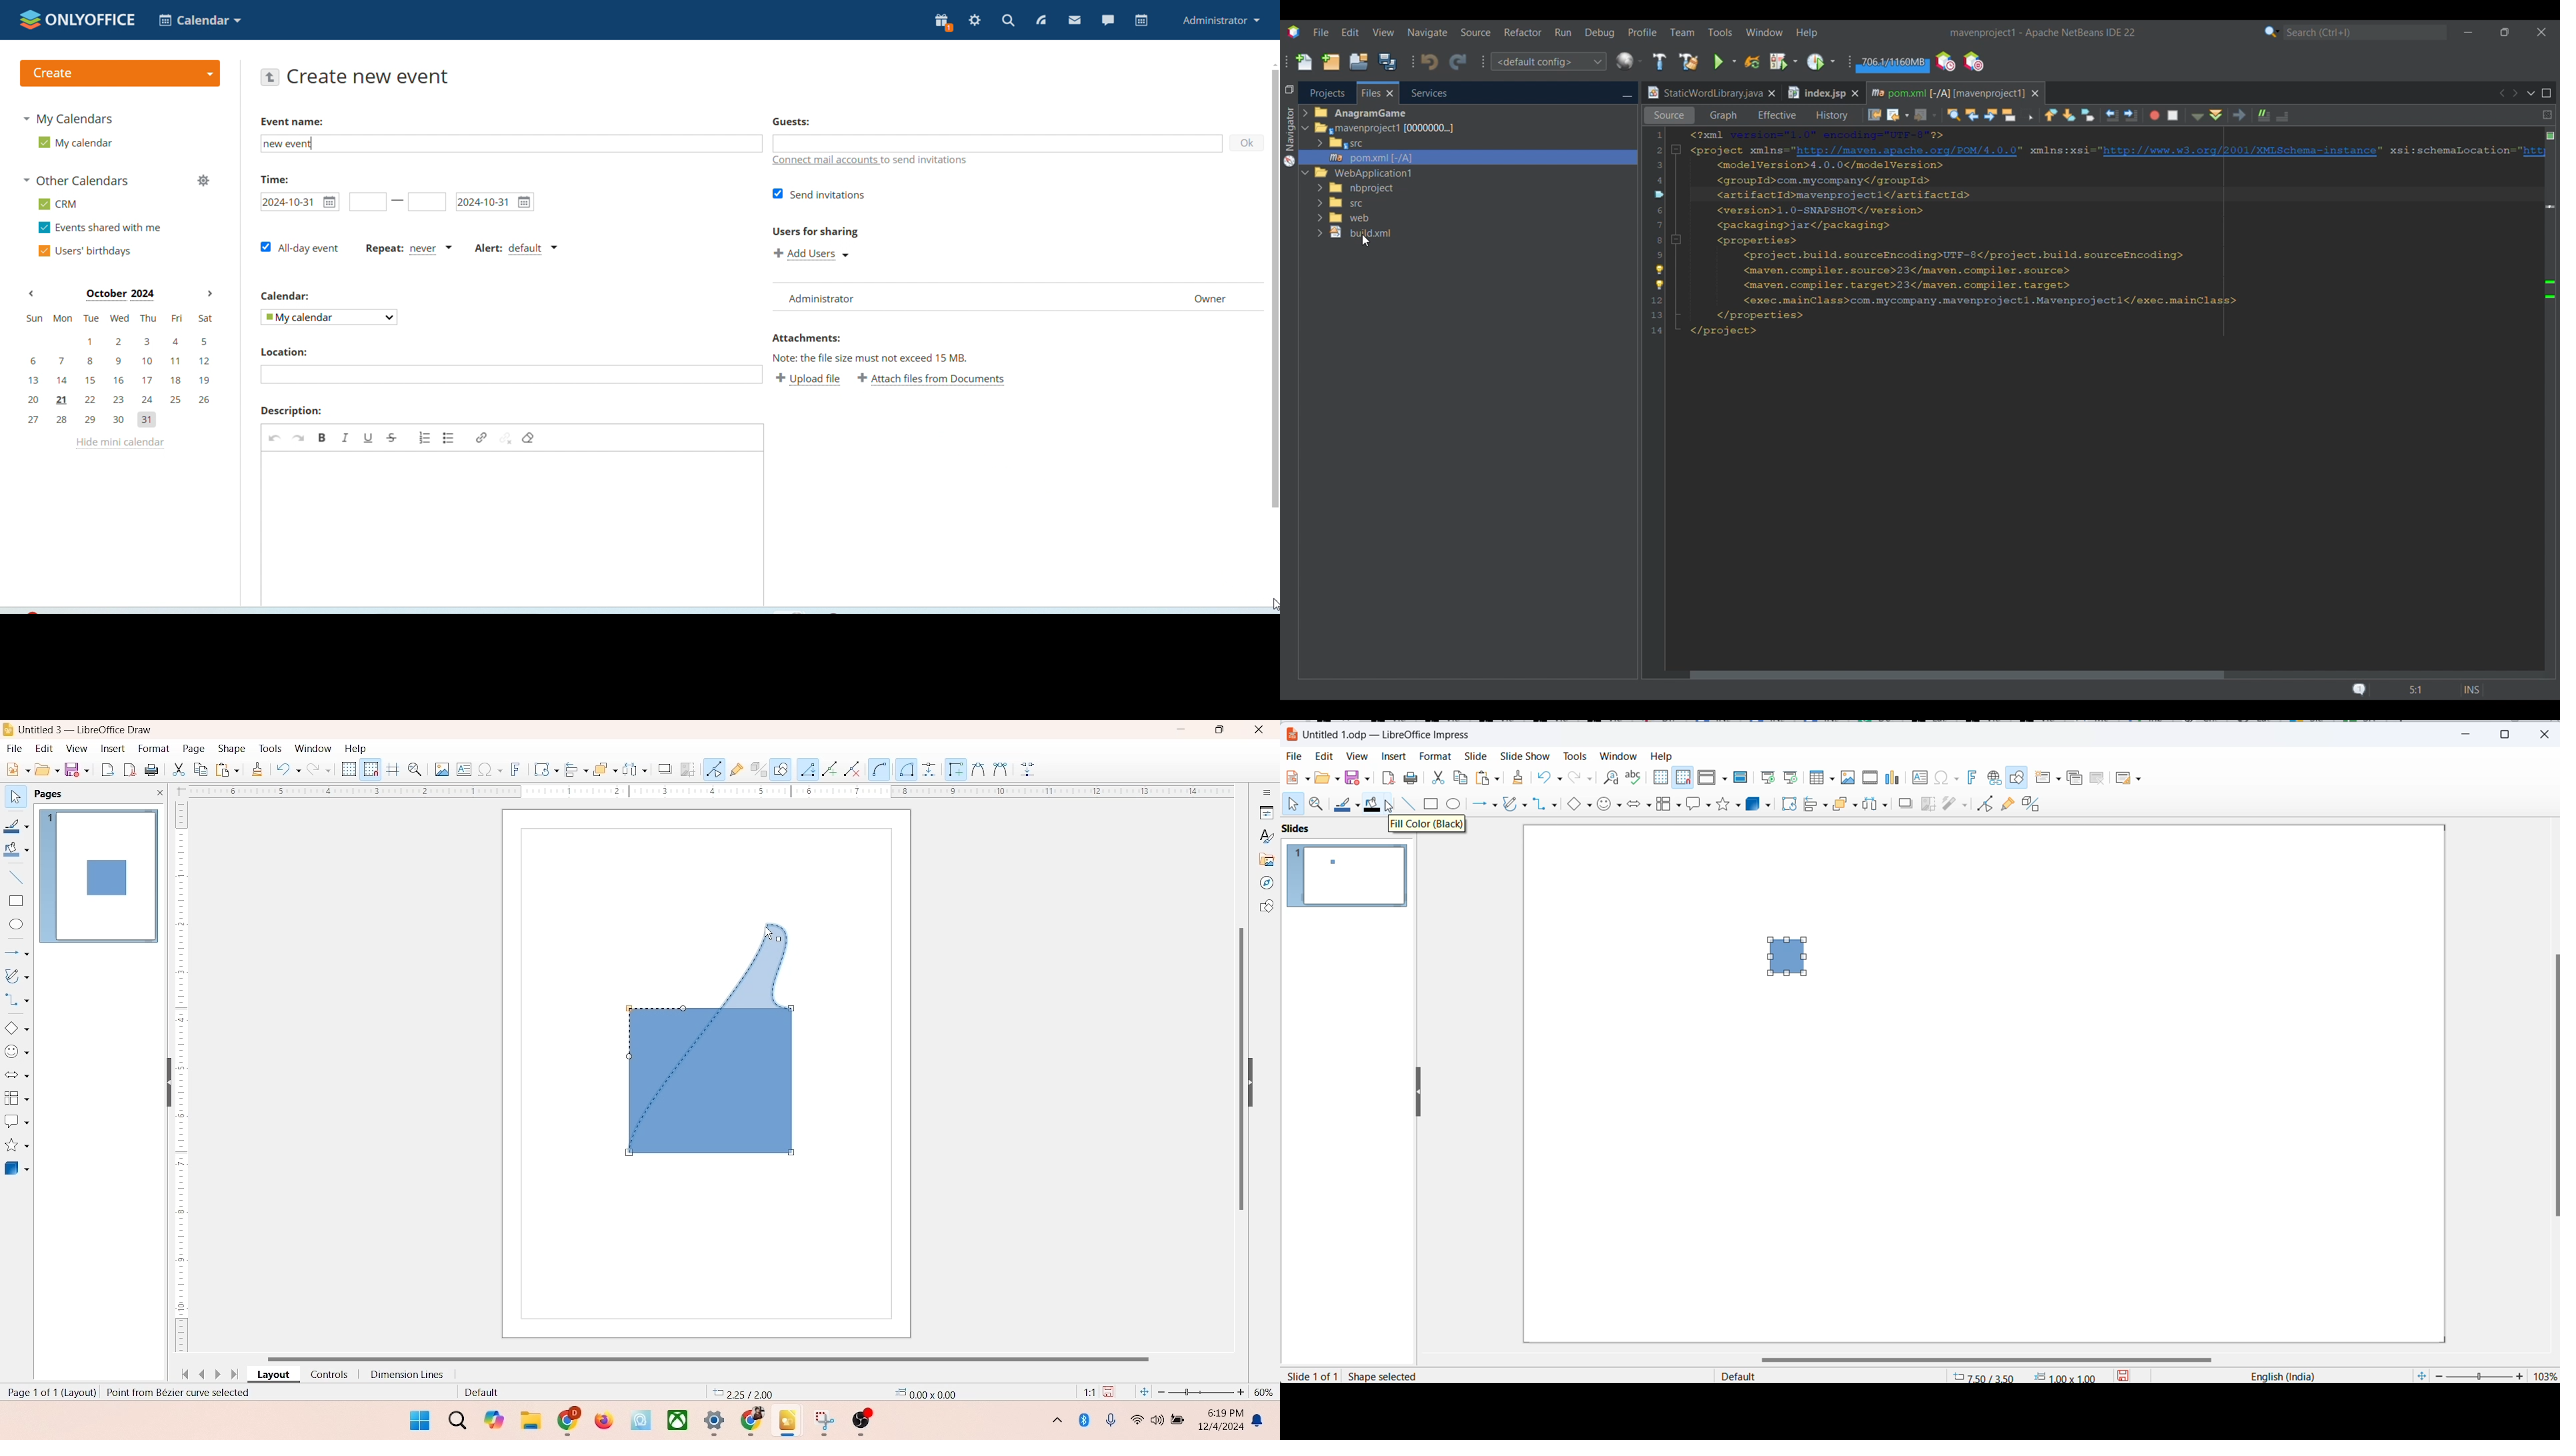 The width and height of the screenshot is (2576, 1456). What do you see at coordinates (2098, 778) in the screenshot?
I see `Delete slide` at bounding box center [2098, 778].